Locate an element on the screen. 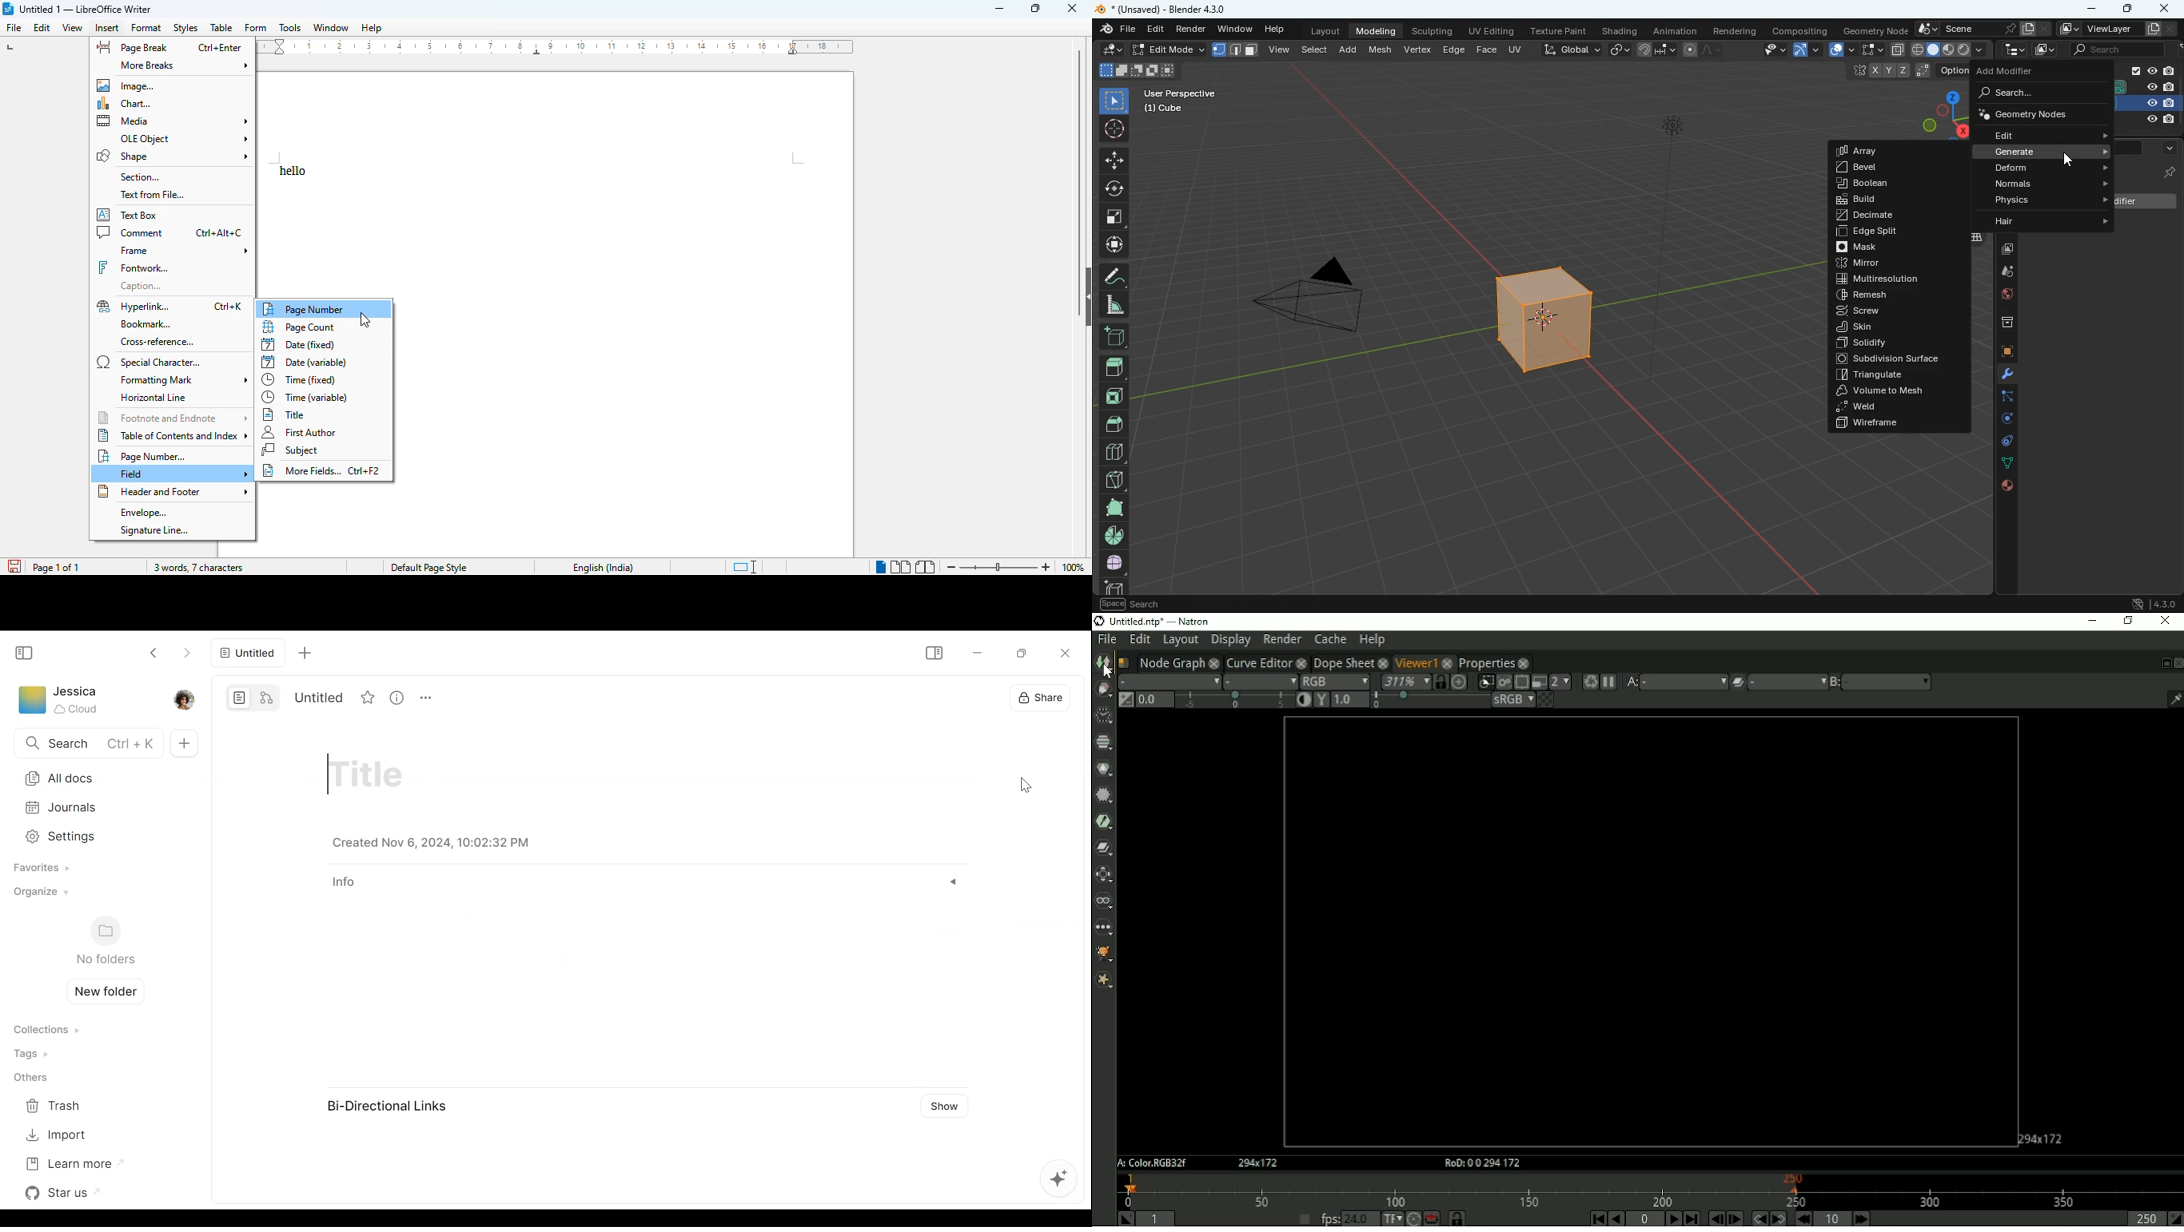 The width and height of the screenshot is (2184, 1232). skin is located at coordinates (1885, 328).